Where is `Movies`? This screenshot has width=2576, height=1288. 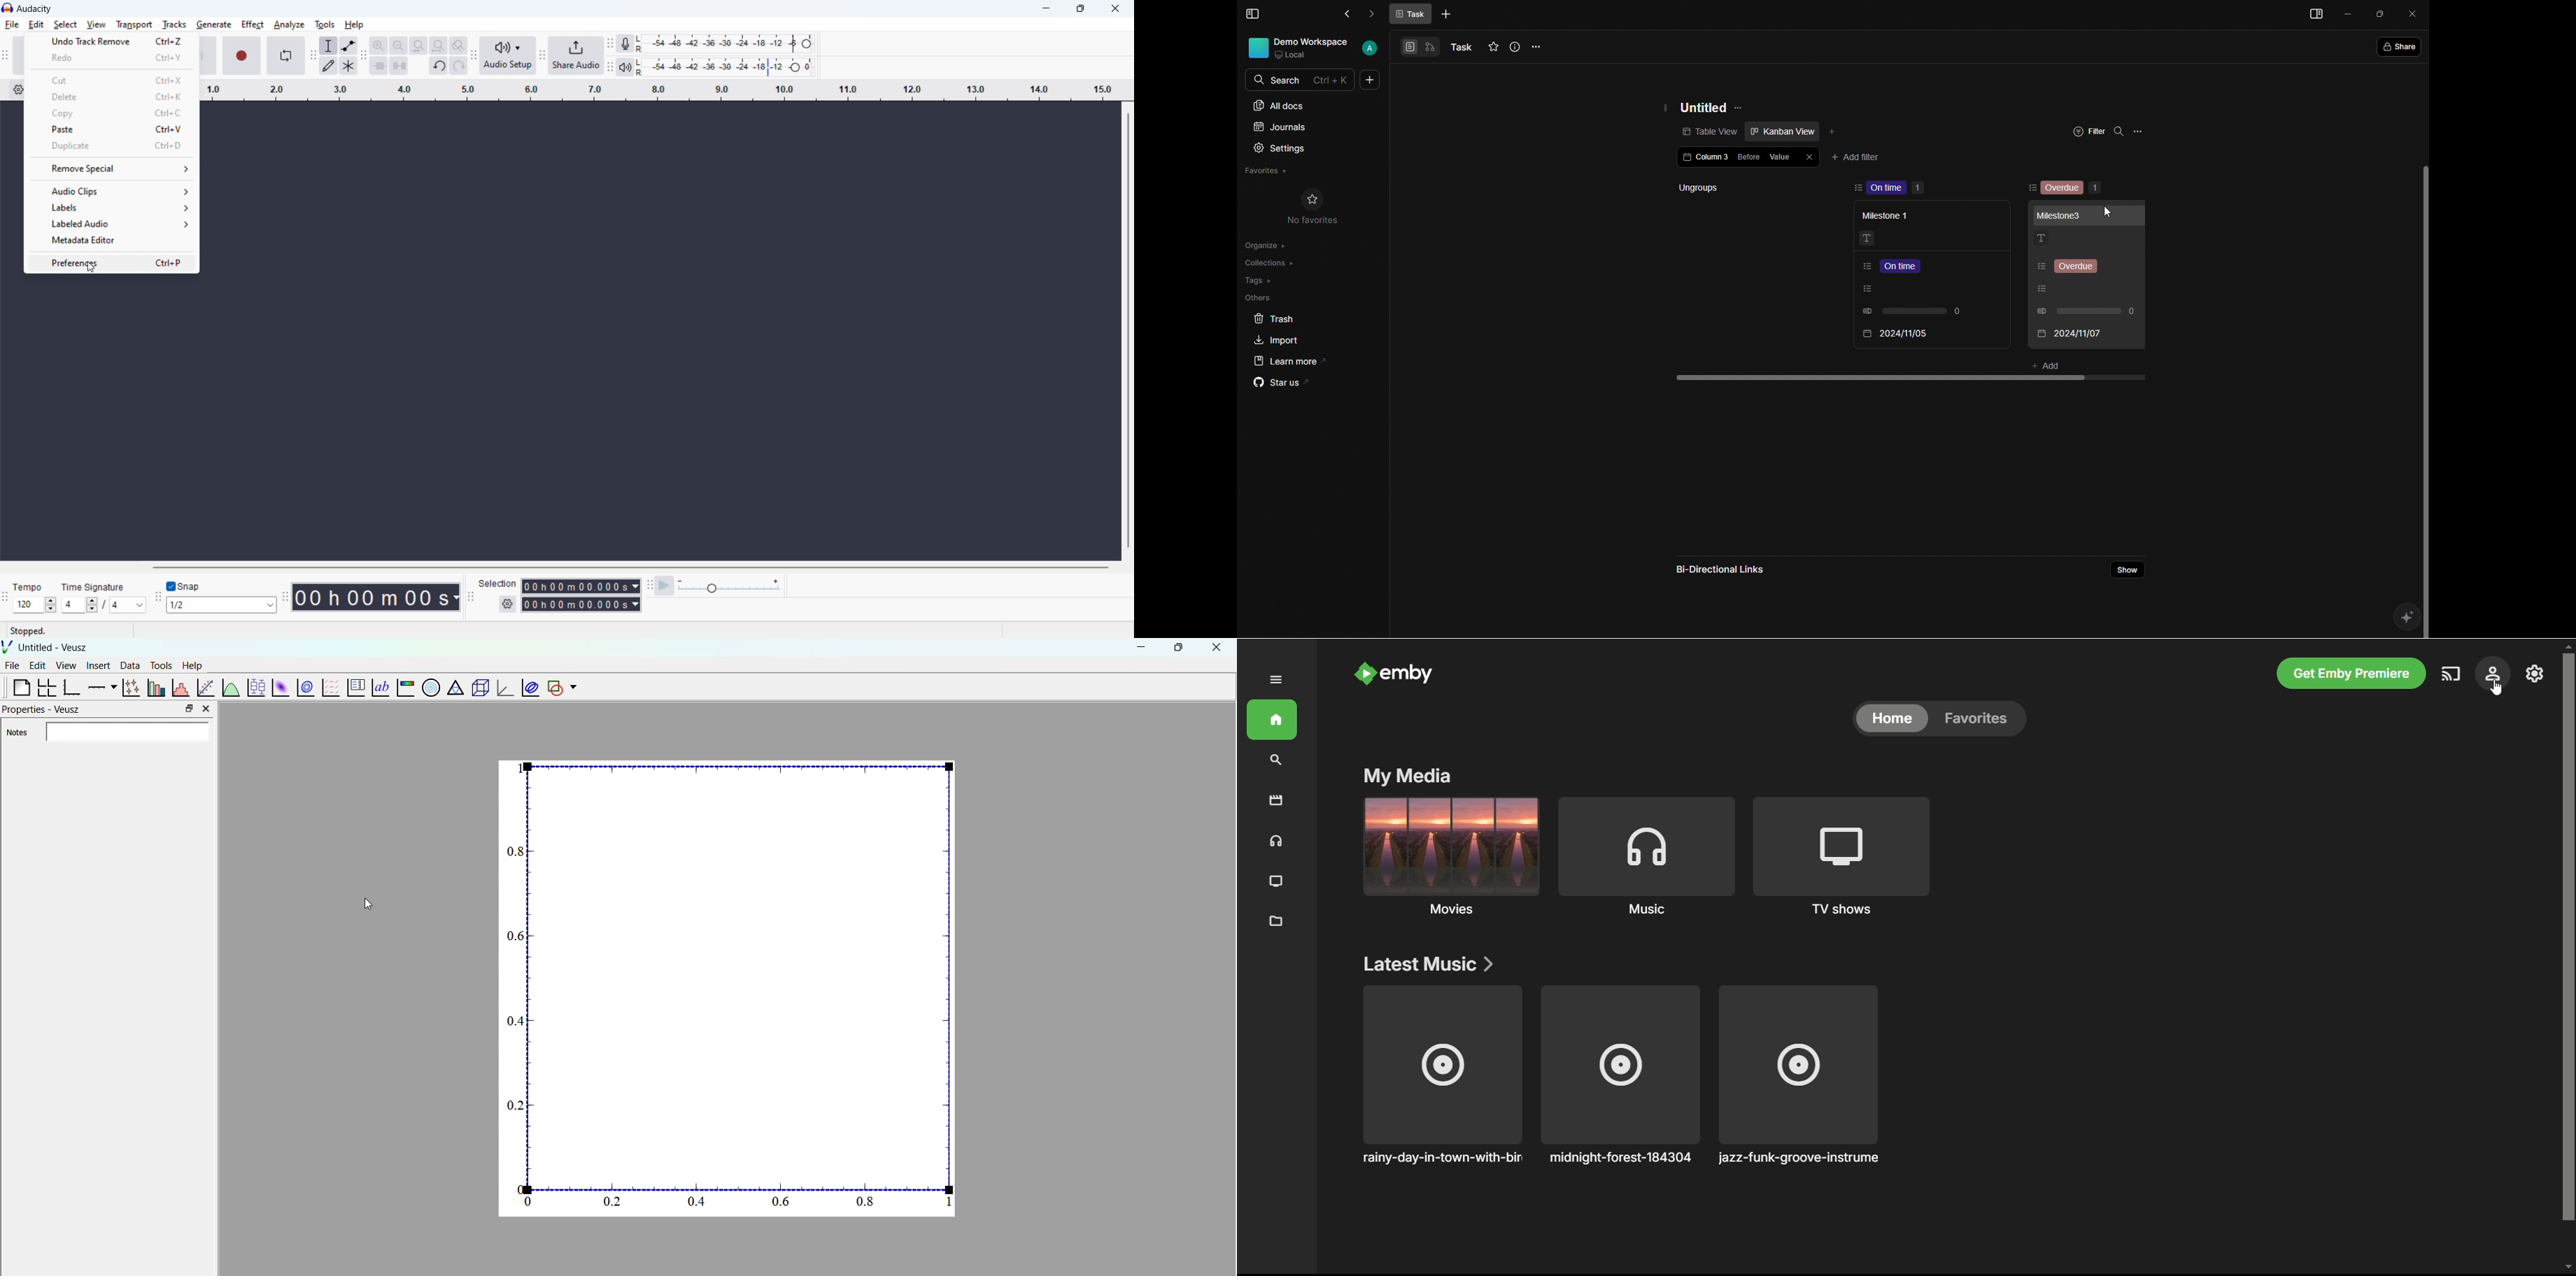 Movies is located at coordinates (1452, 913).